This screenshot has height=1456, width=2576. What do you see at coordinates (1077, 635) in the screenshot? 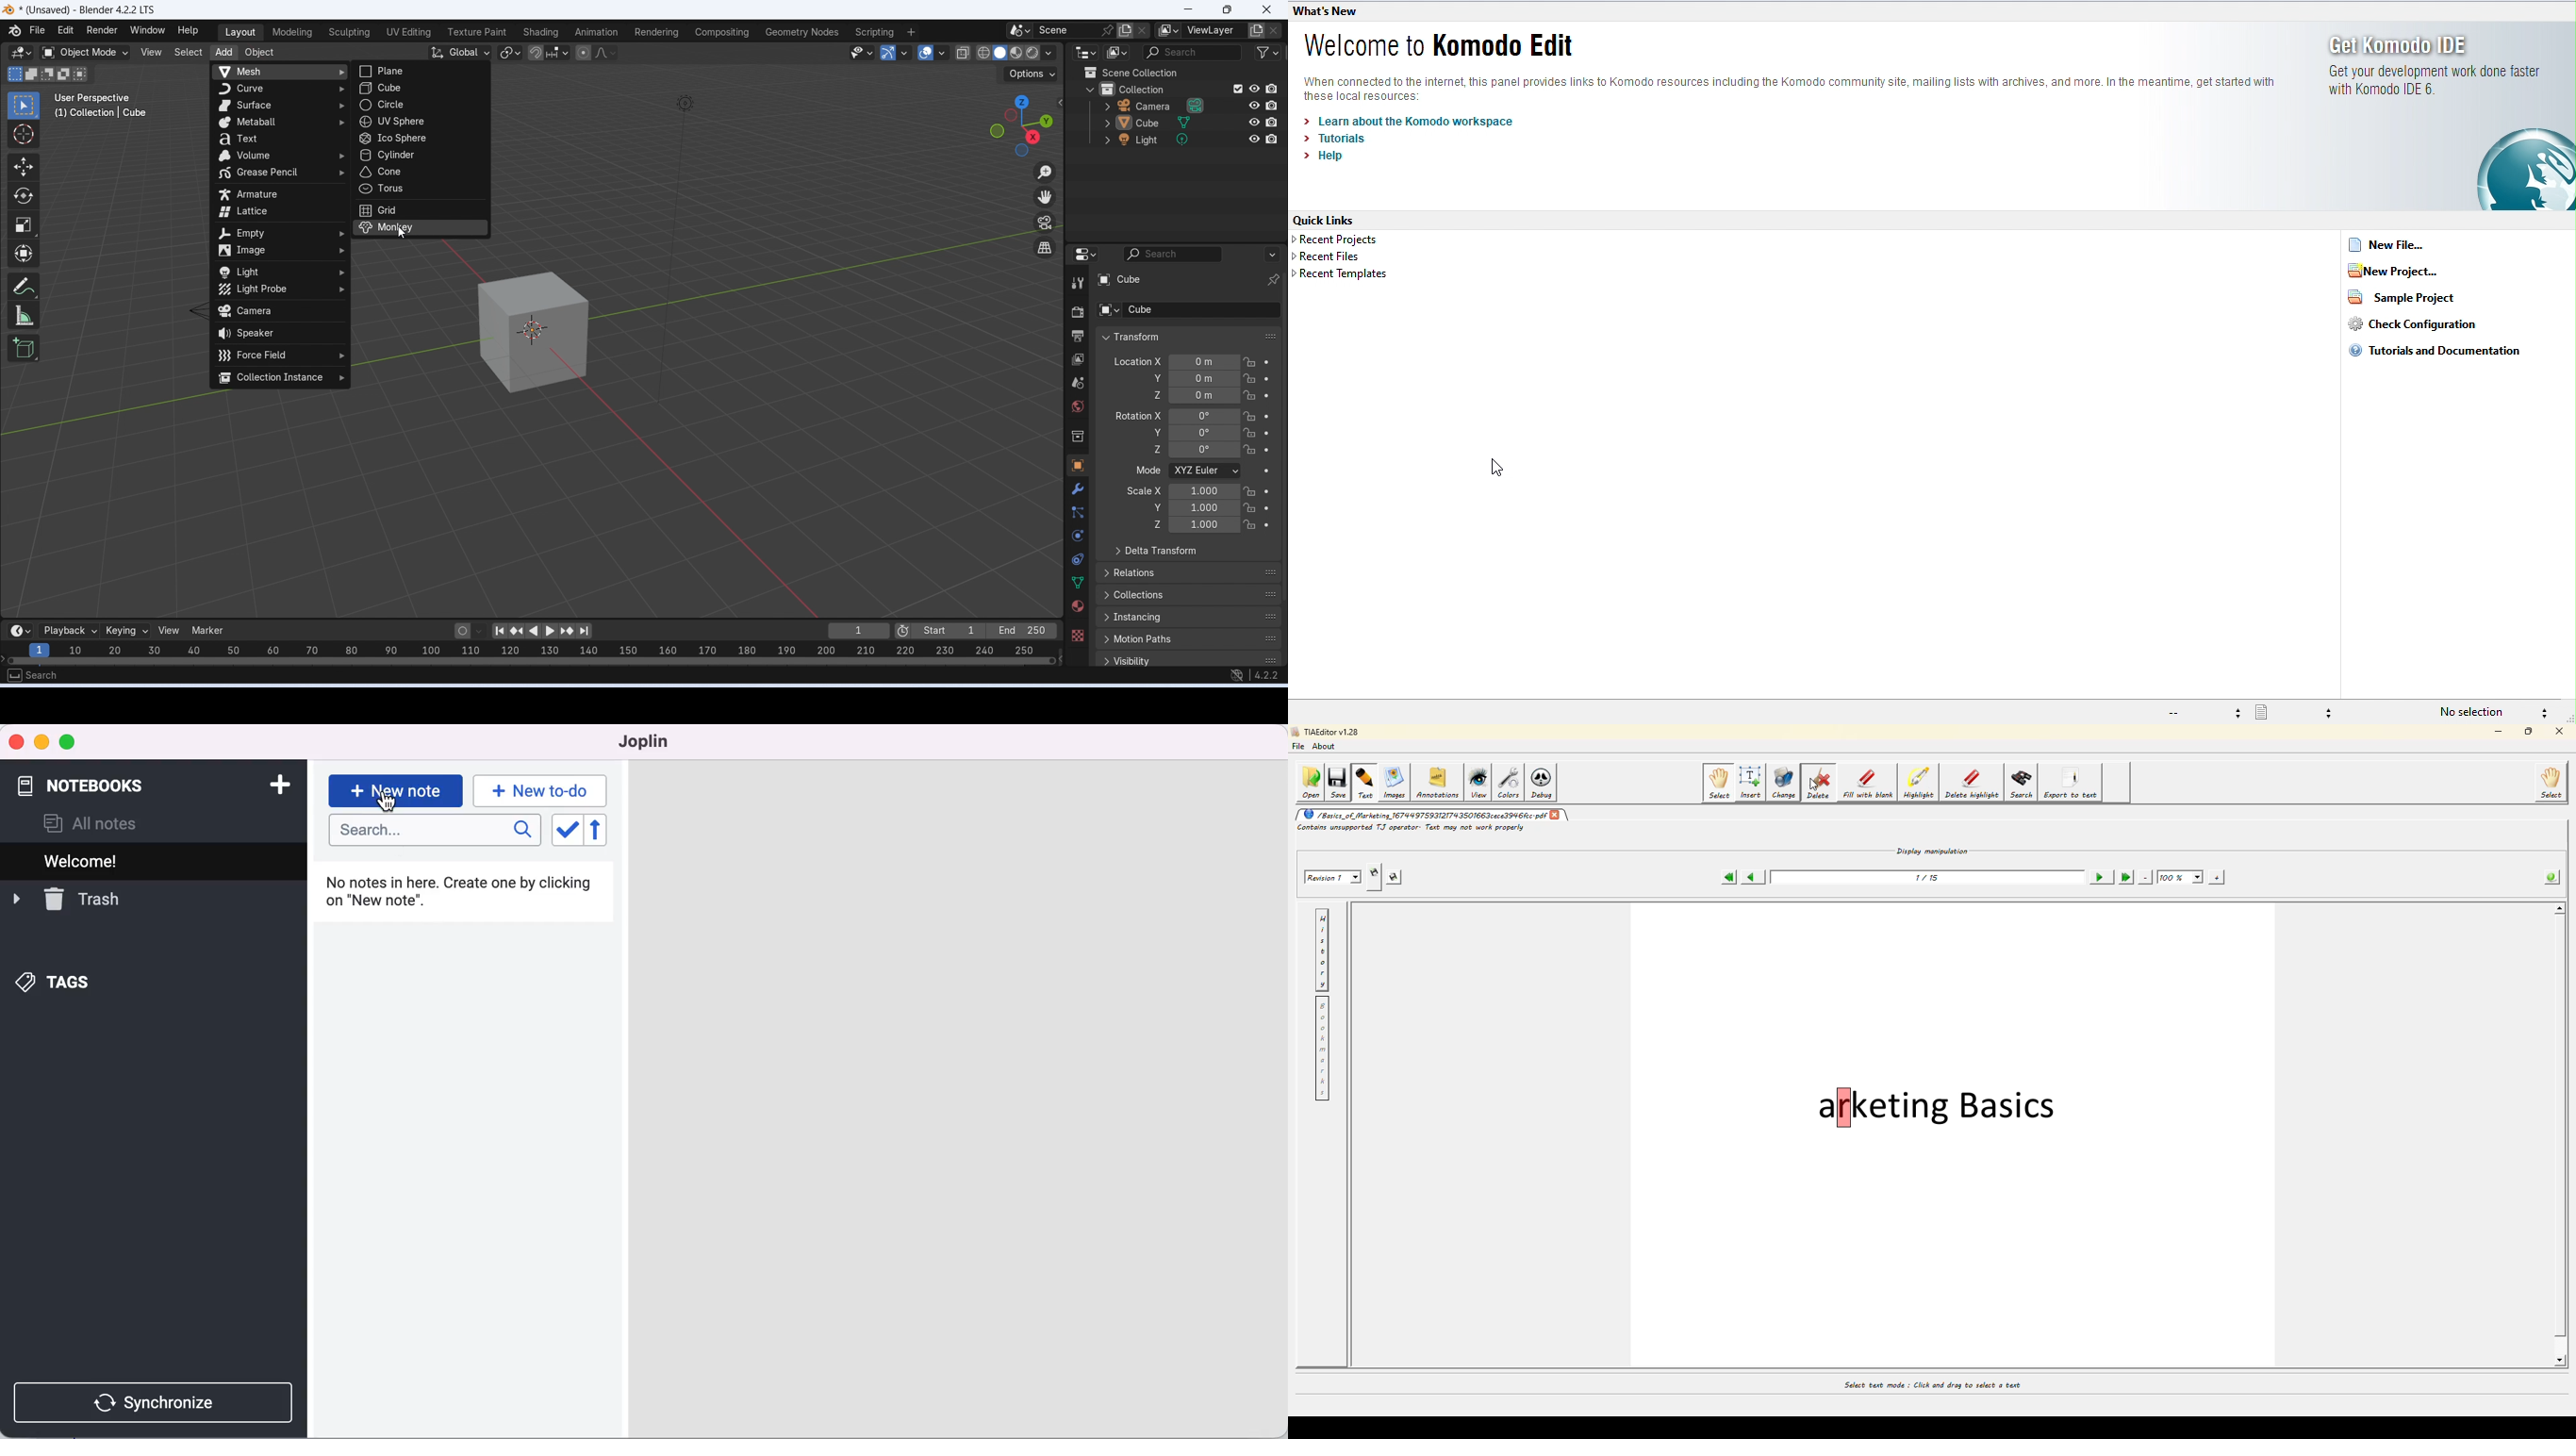
I see `texture` at bounding box center [1077, 635].